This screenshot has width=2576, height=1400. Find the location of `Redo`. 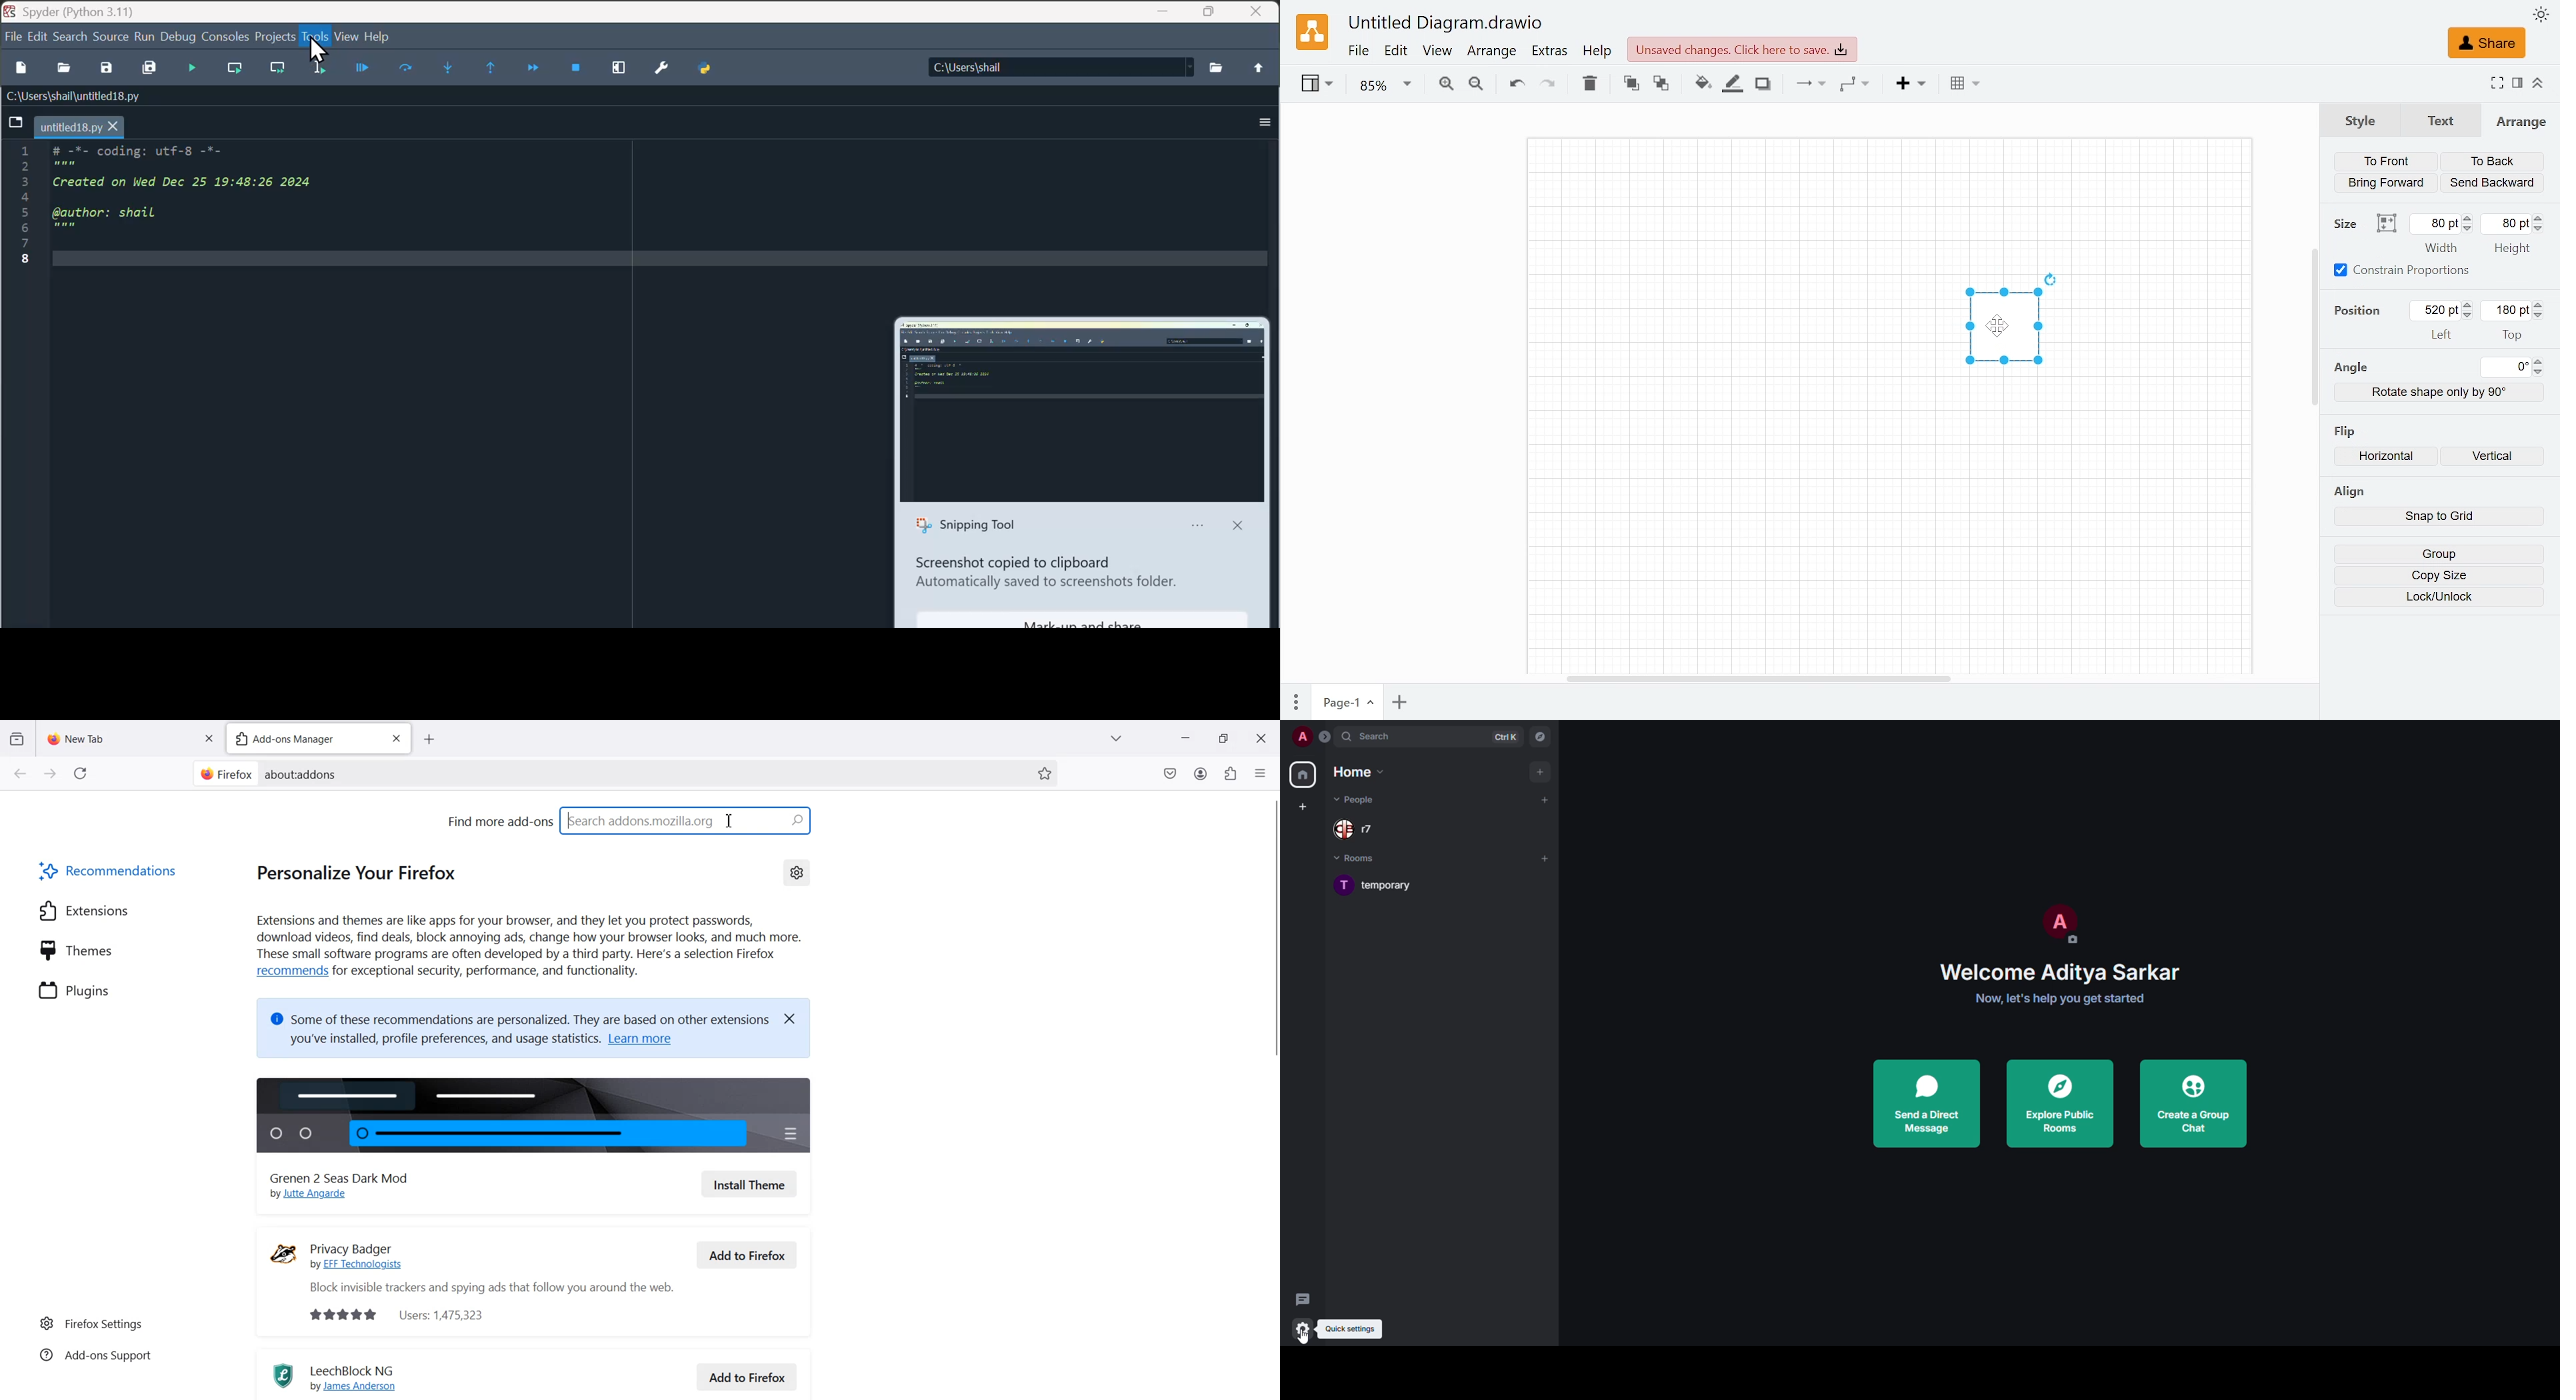

Redo is located at coordinates (1547, 85).